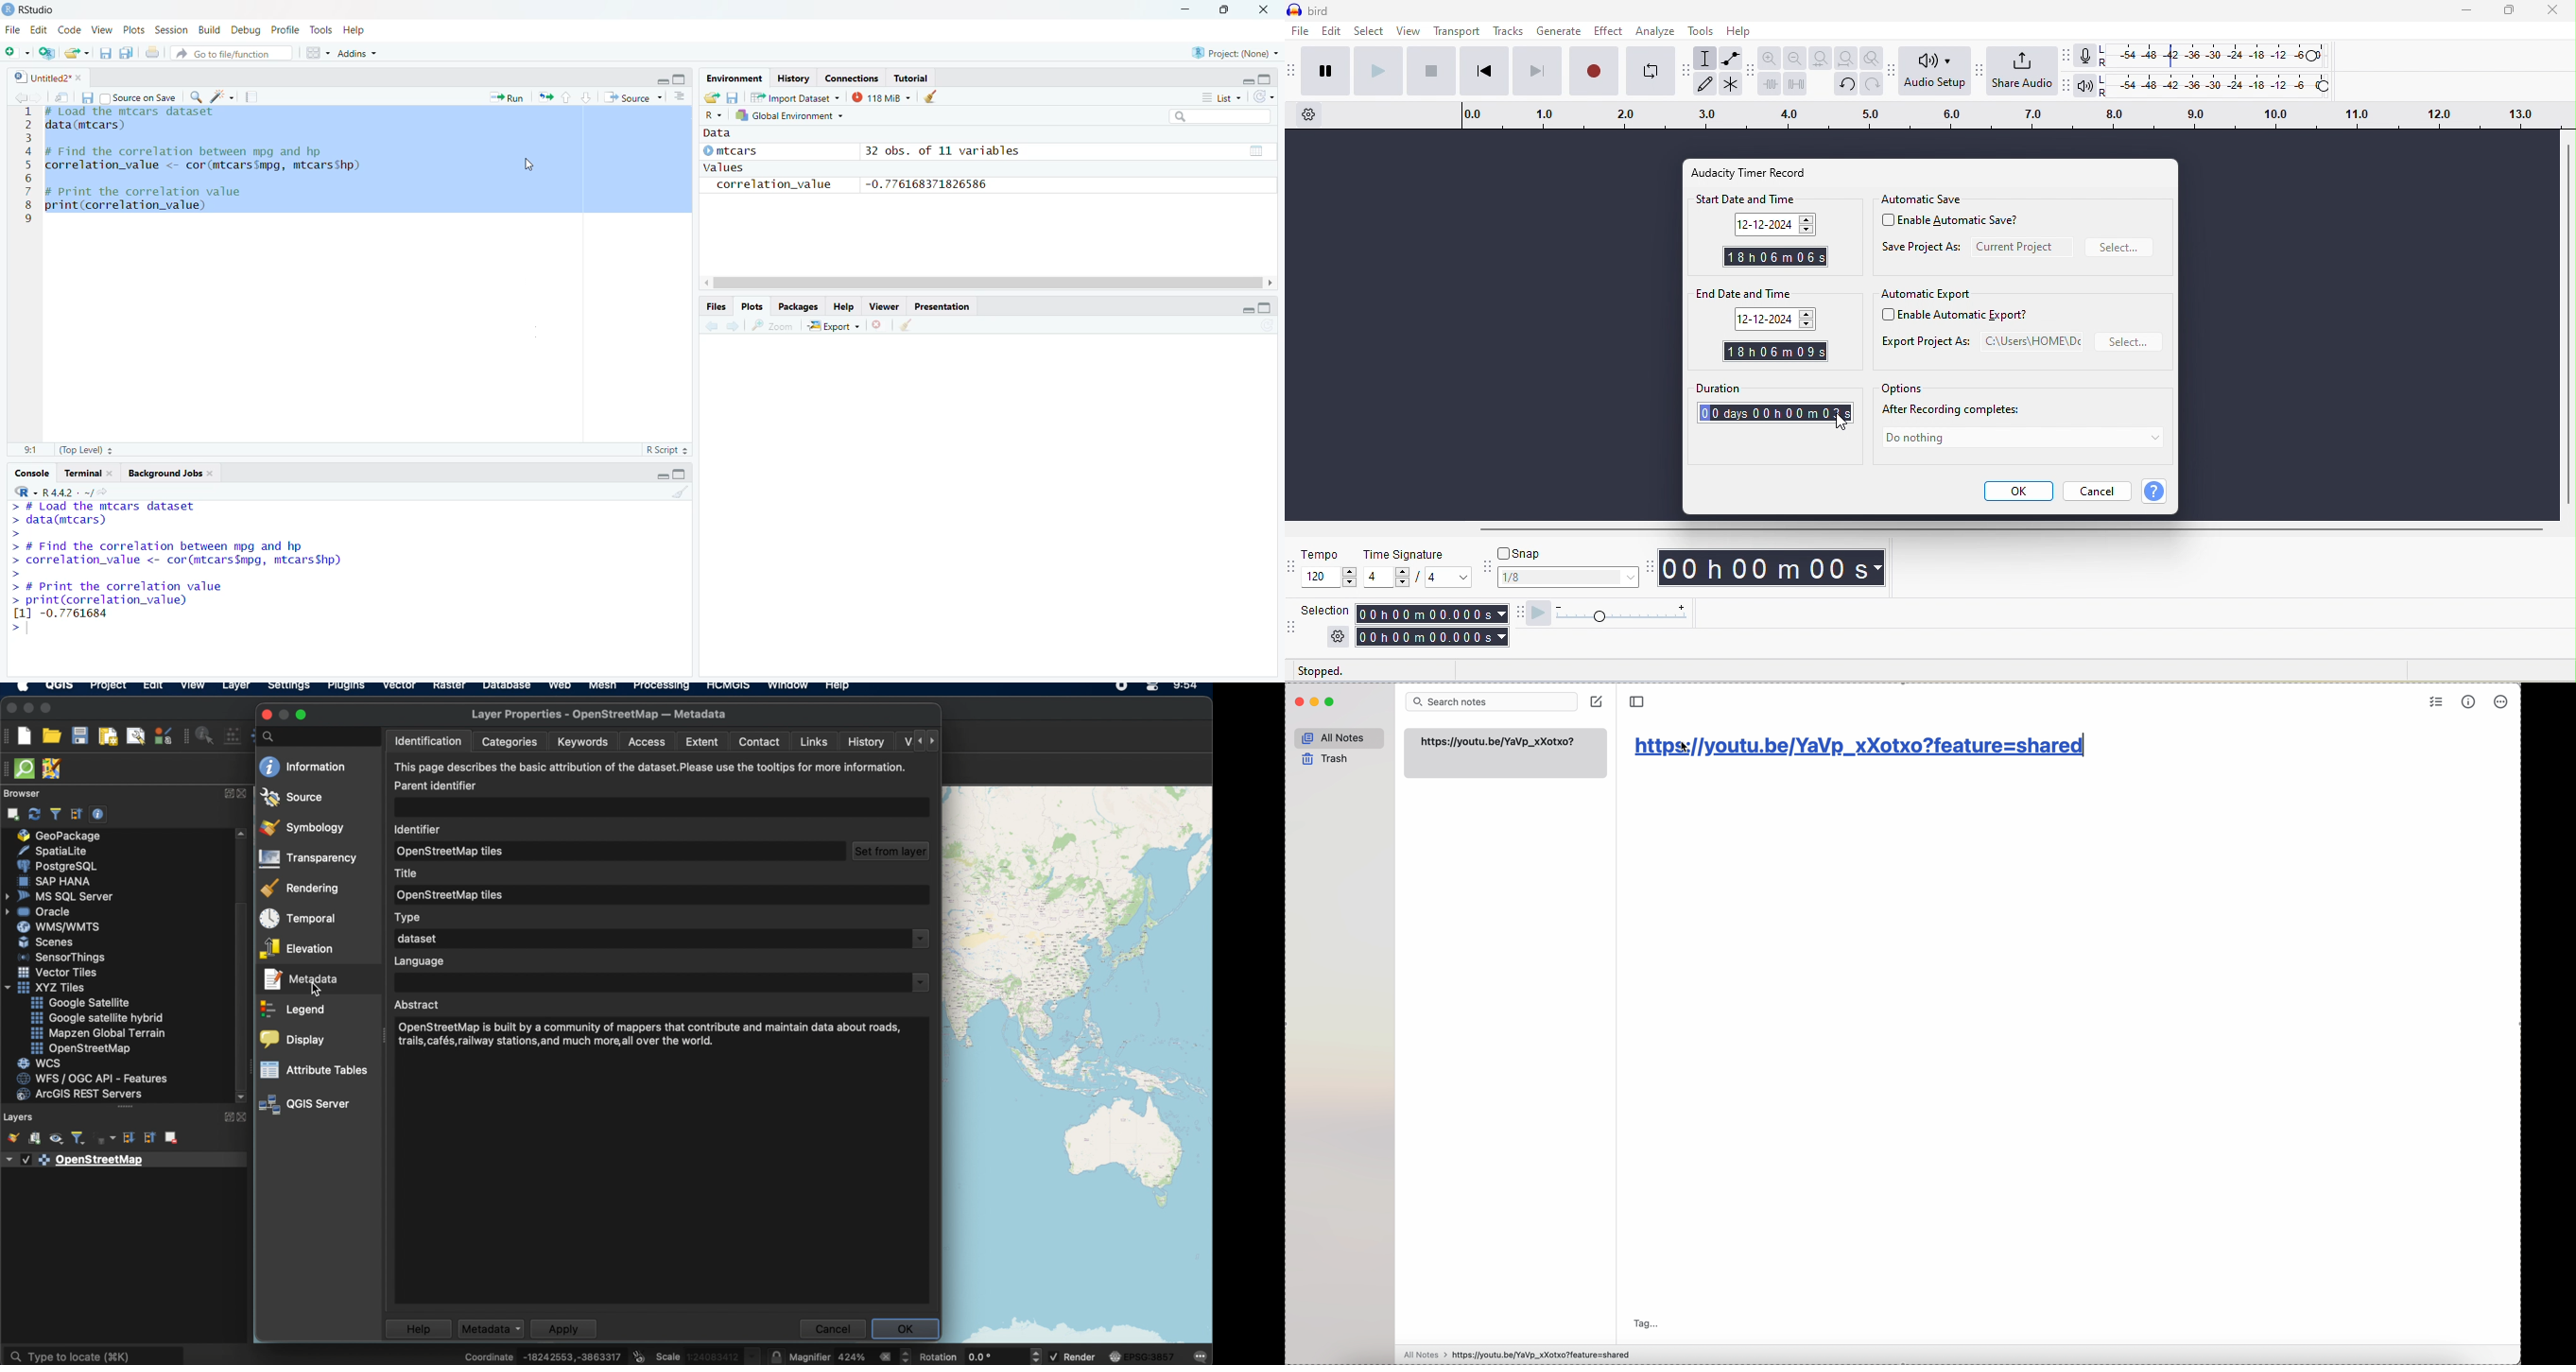  What do you see at coordinates (941, 305) in the screenshot?
I see `Presentation` at bounding box center [941, 305].